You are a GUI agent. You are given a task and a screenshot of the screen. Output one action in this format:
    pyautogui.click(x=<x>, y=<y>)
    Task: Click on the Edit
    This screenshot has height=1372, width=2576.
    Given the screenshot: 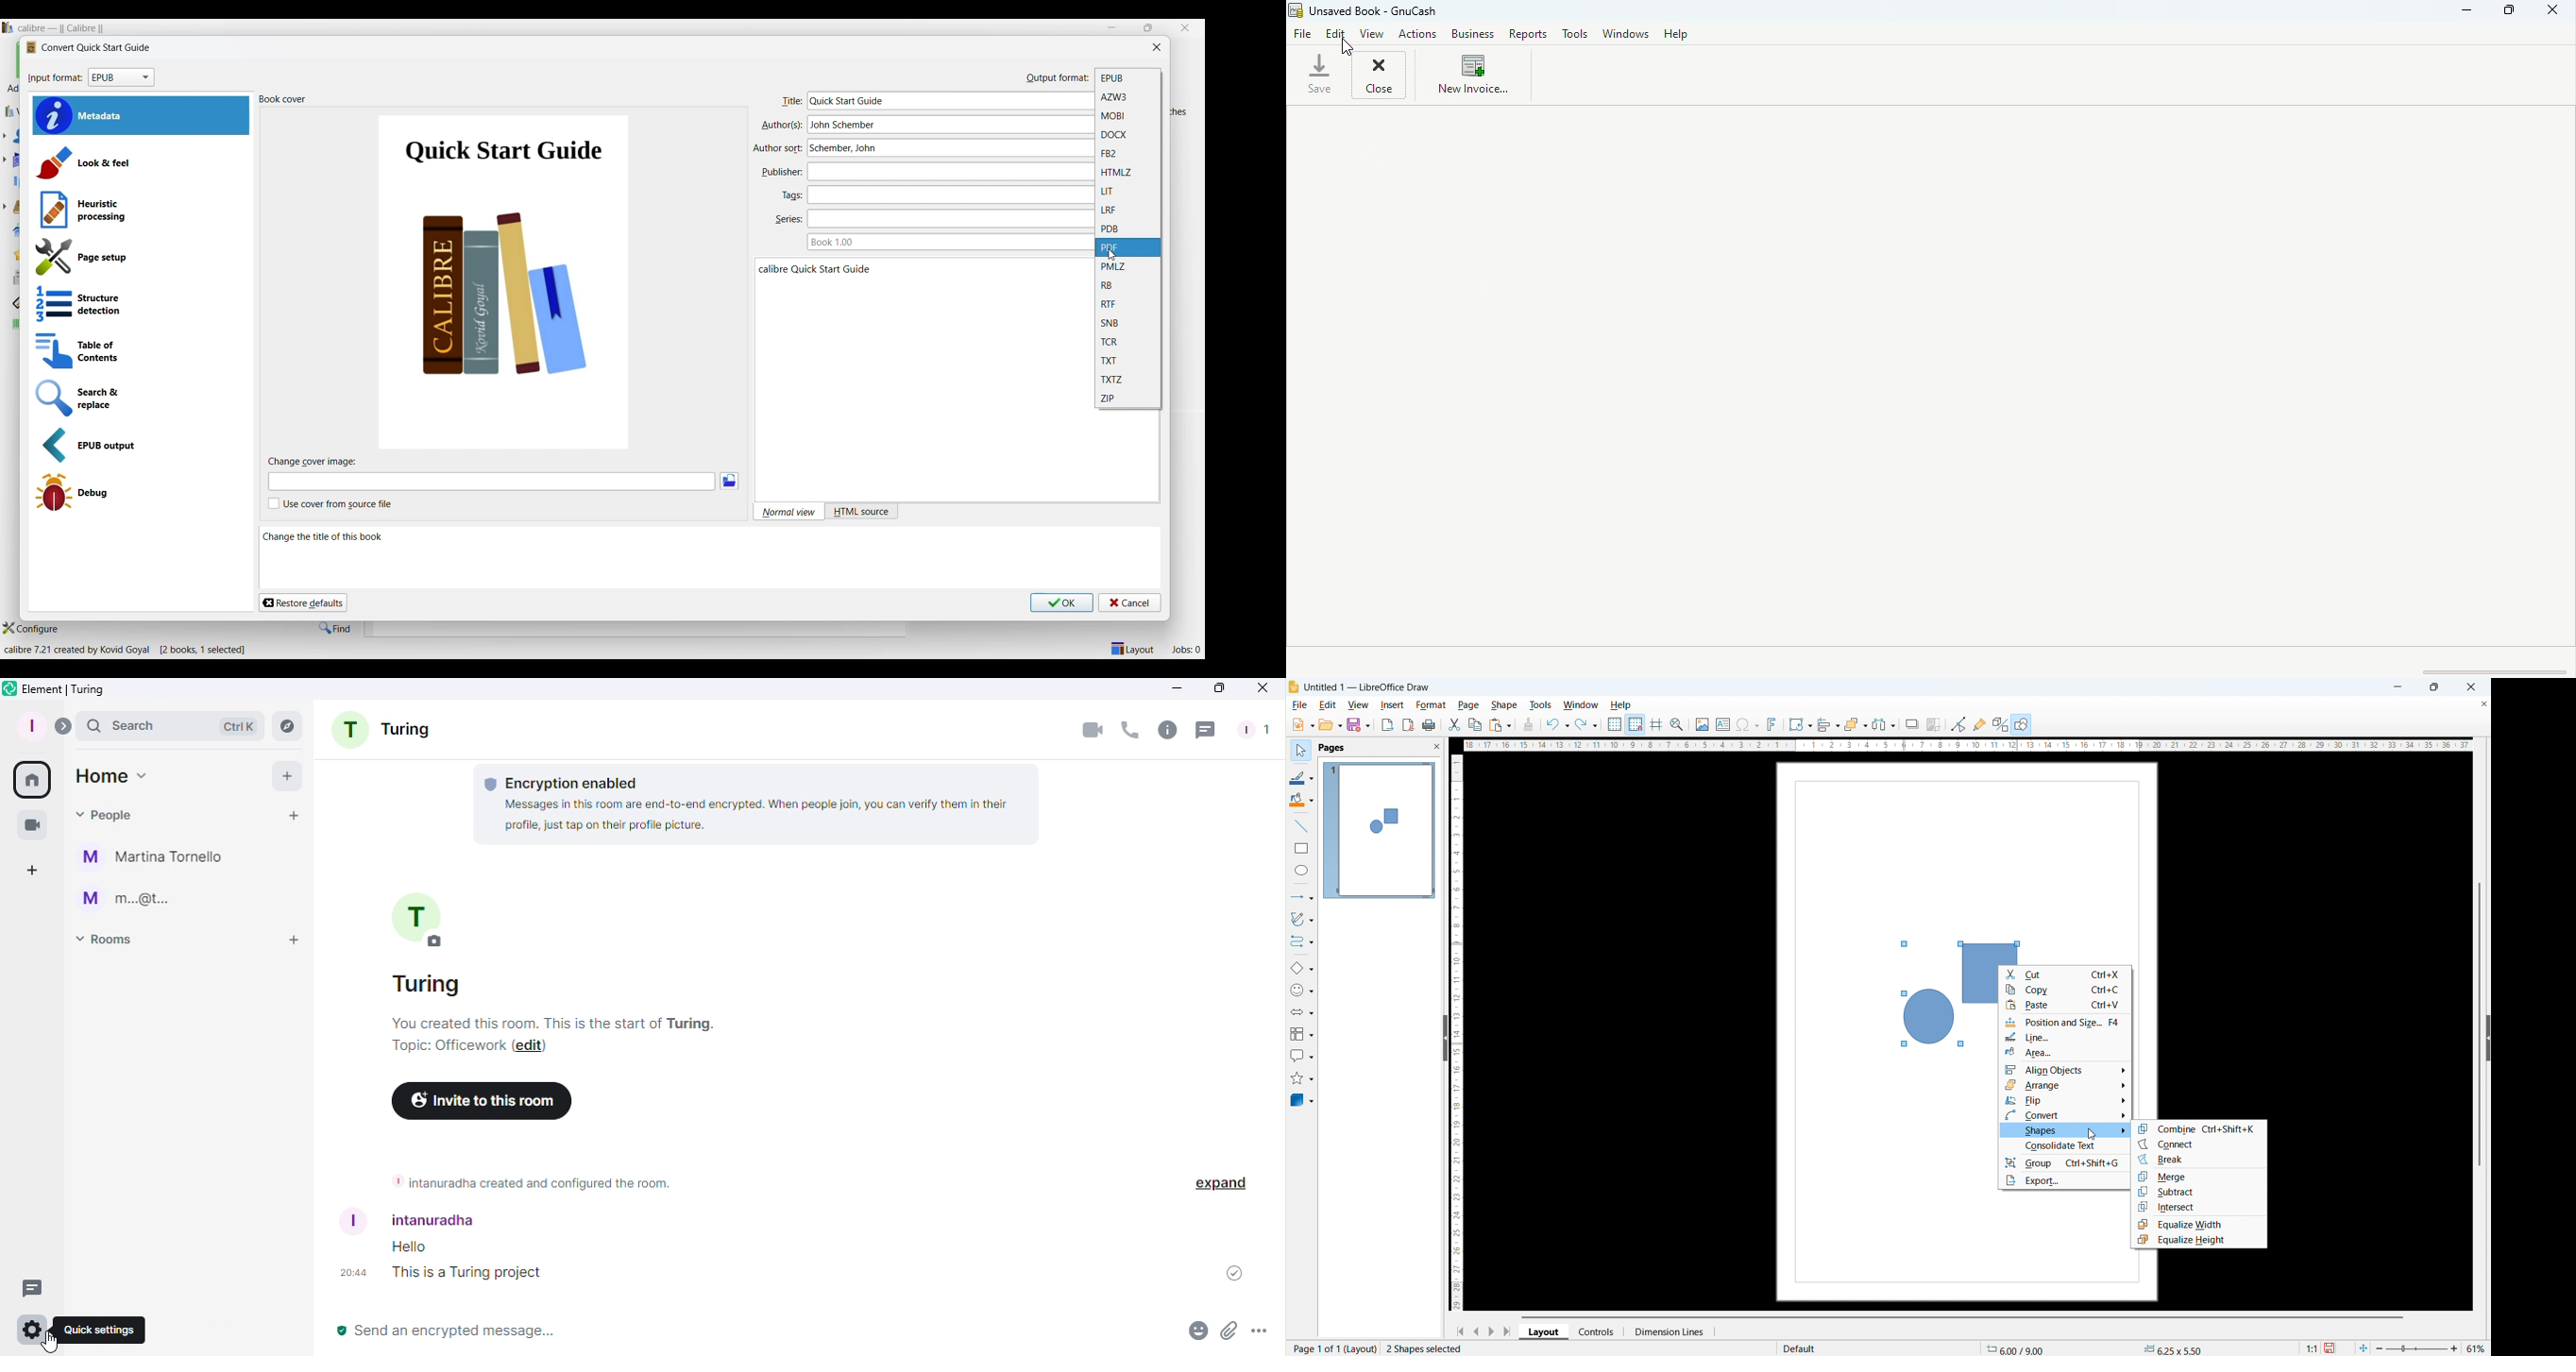 What is the action you would take?
    pyautogui.click(x=1336, y=35)
    